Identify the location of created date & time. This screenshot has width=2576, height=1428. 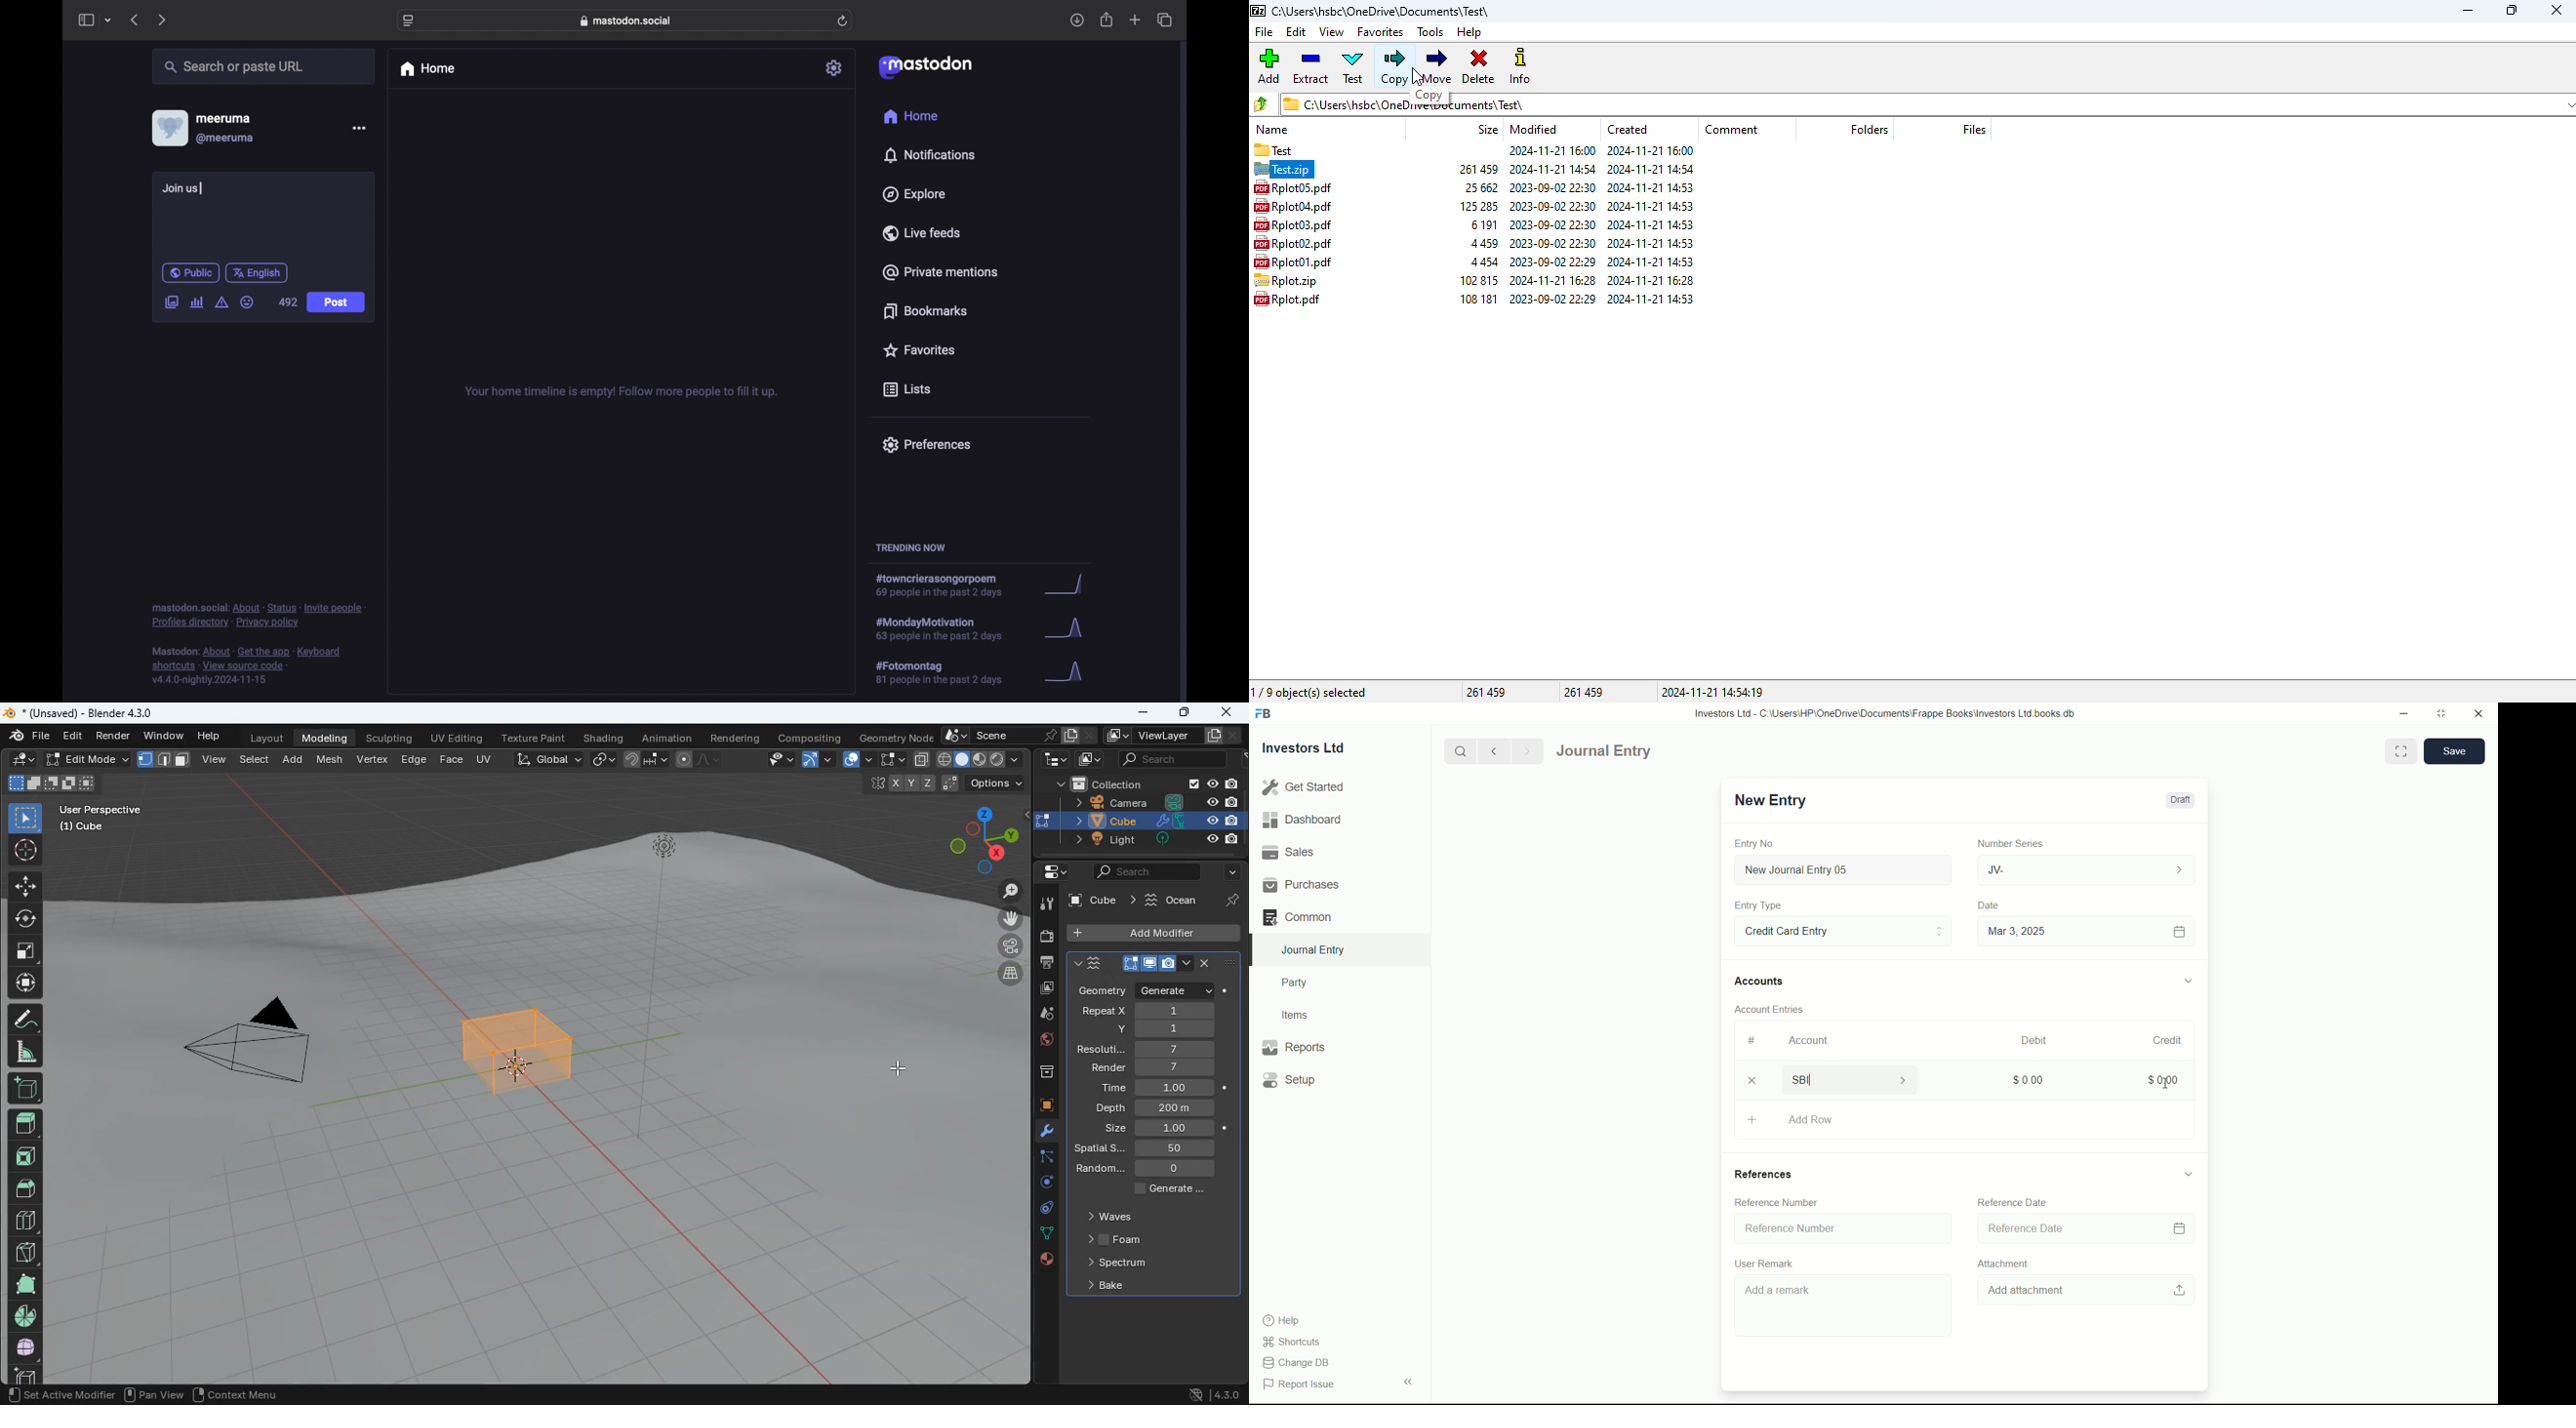
(1651, 261).